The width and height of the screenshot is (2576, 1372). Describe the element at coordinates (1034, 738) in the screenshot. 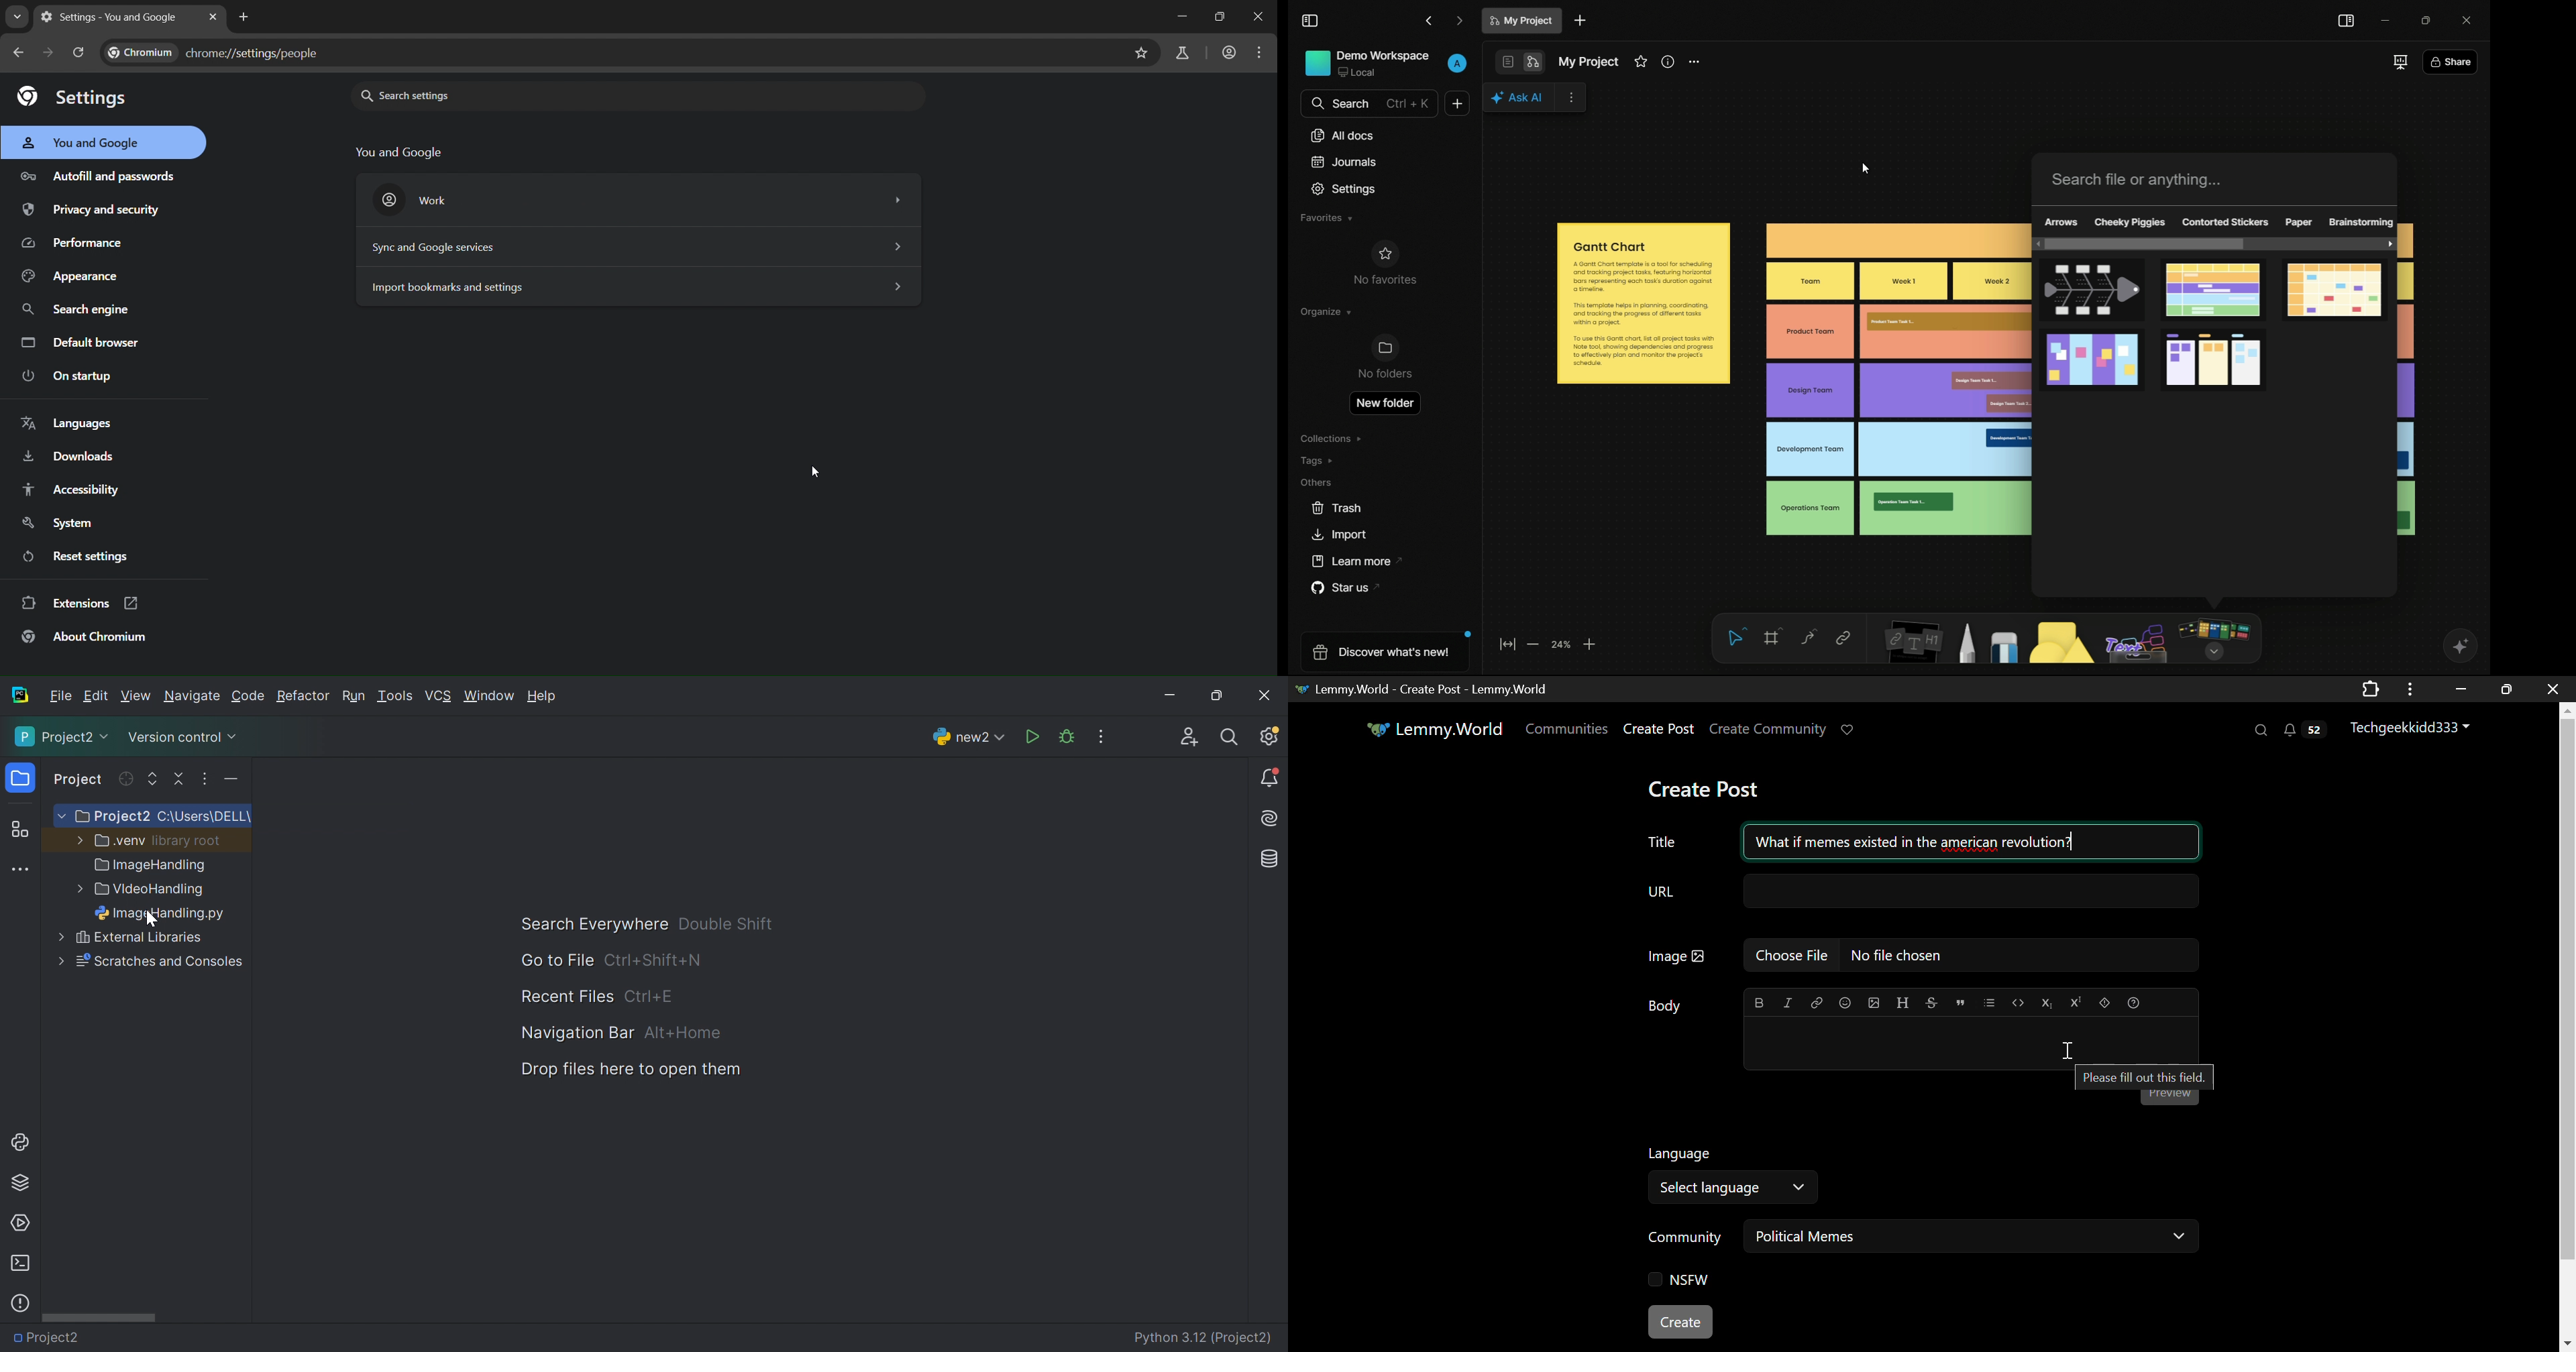

I see `Run` at that location.